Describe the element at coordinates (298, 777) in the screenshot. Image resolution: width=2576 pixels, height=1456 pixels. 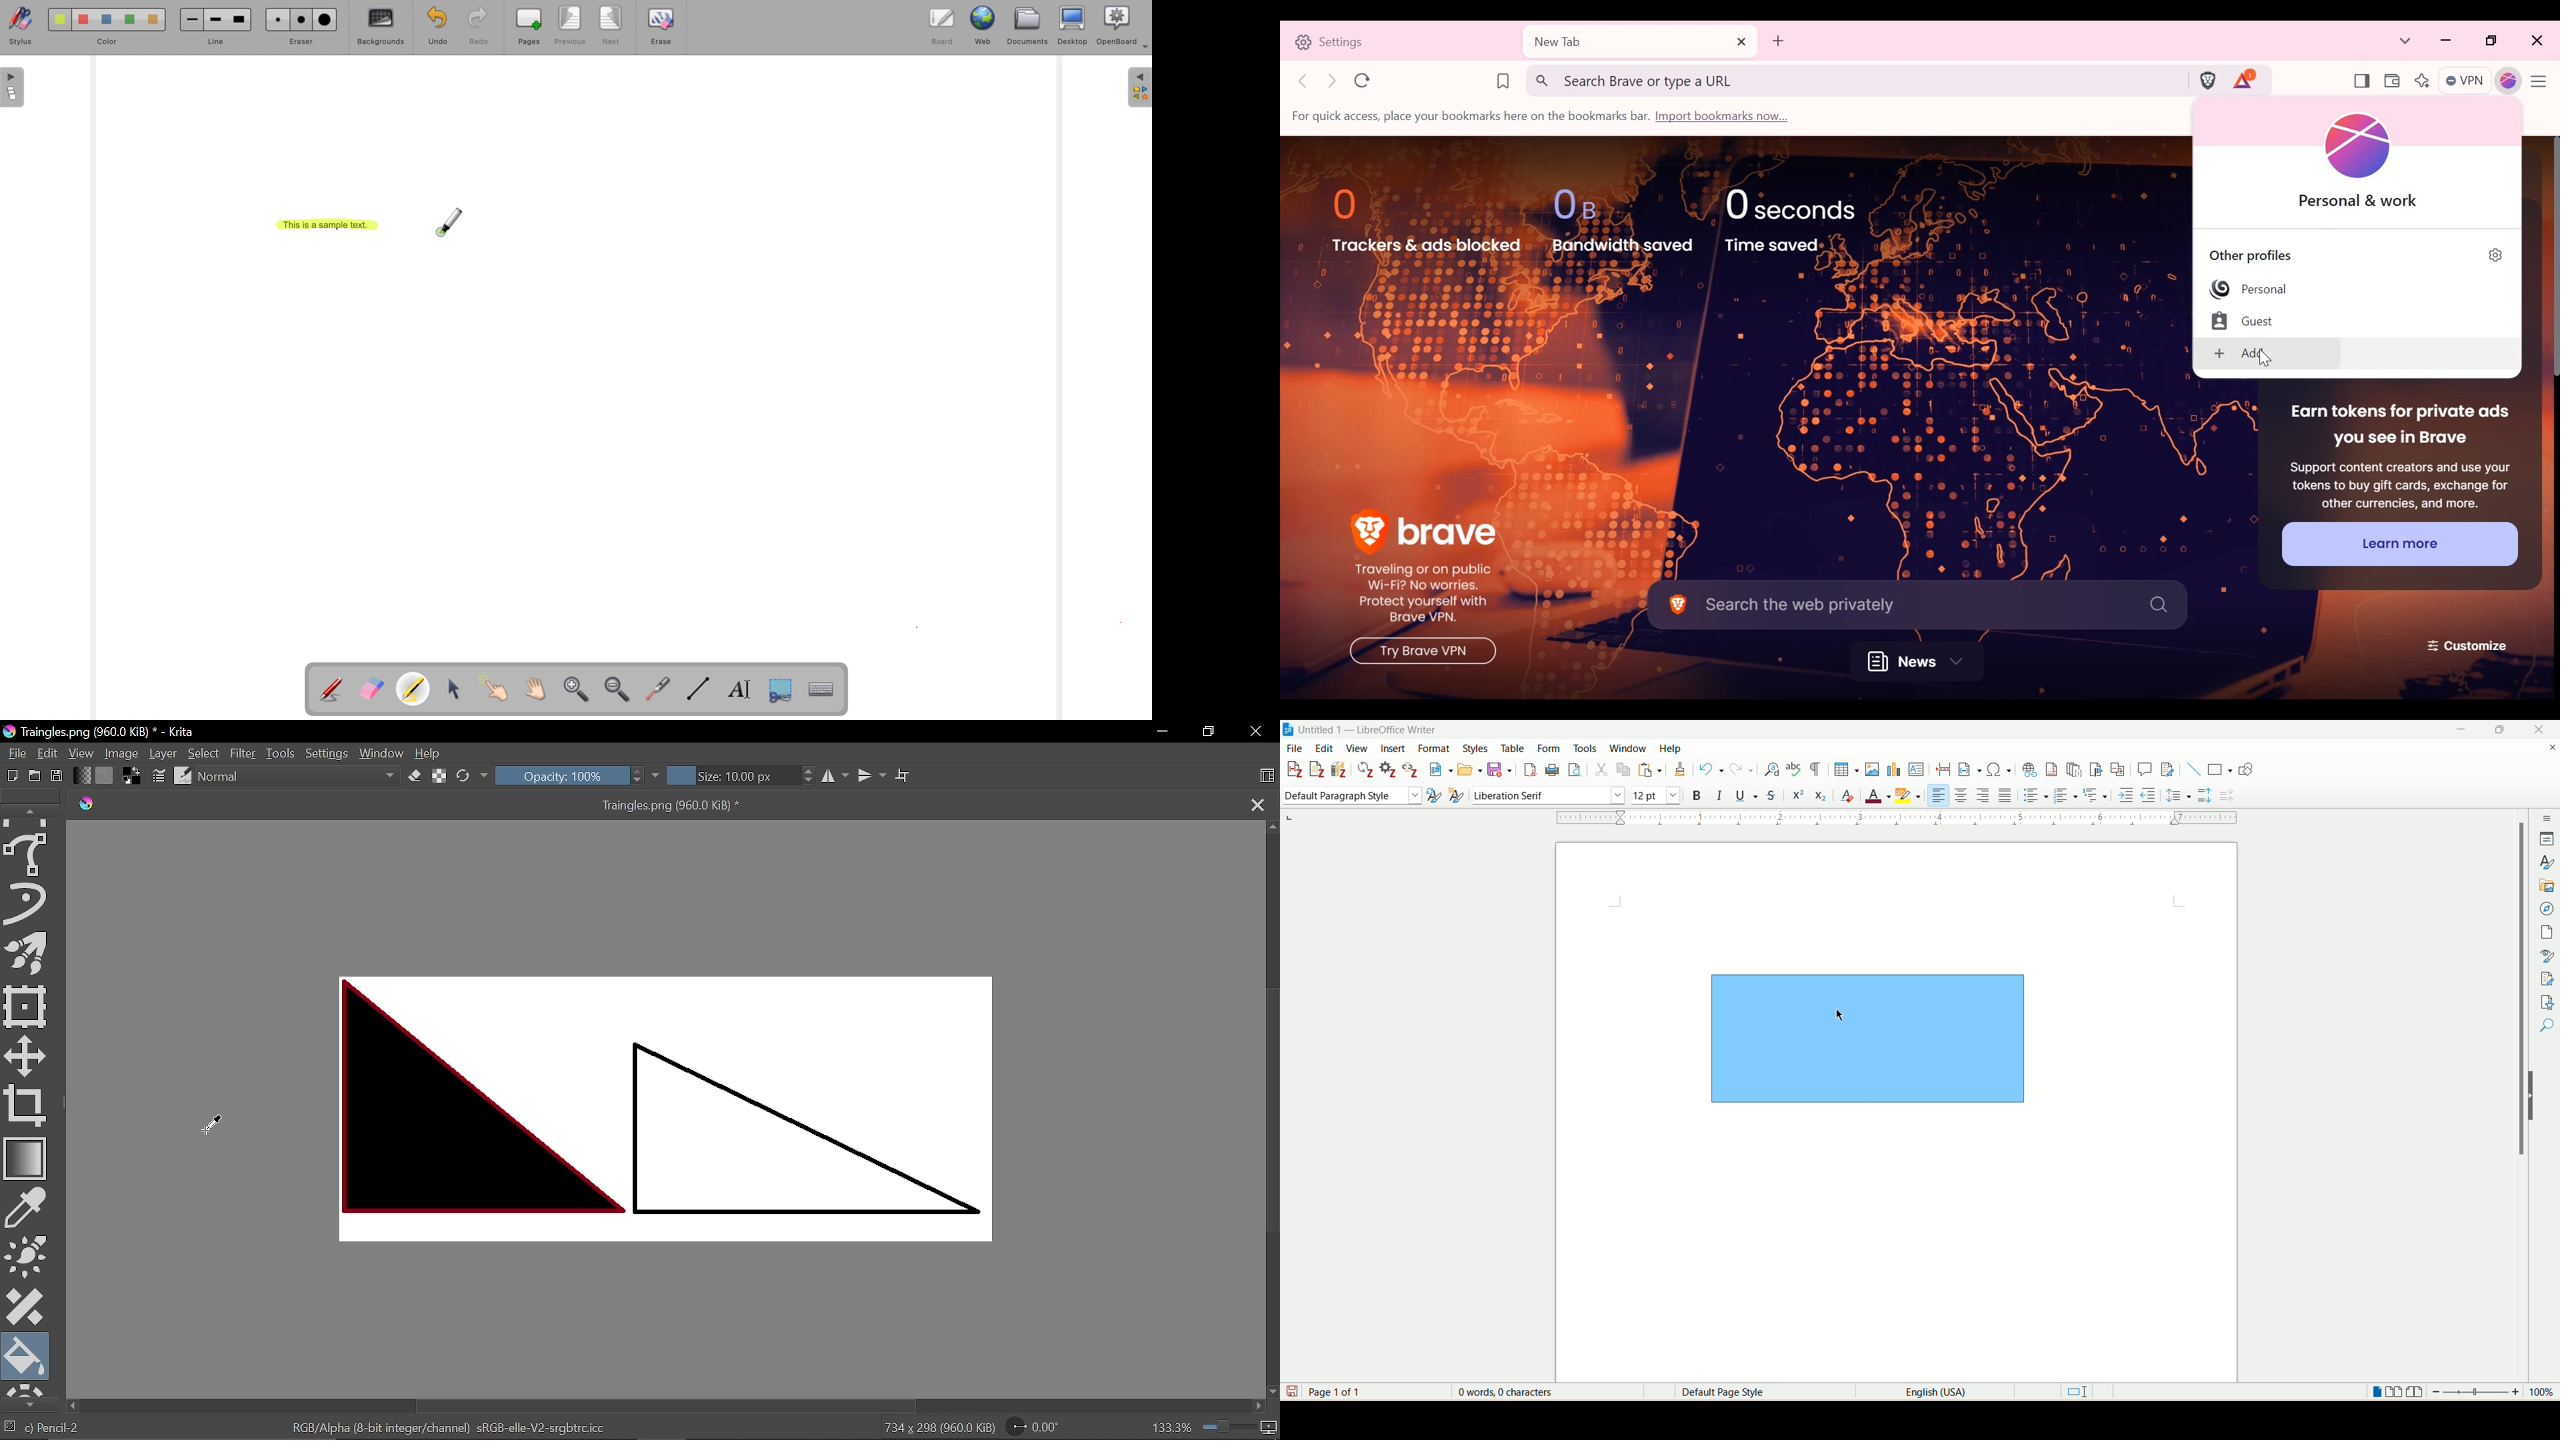
I see `Blending mode` at that location.